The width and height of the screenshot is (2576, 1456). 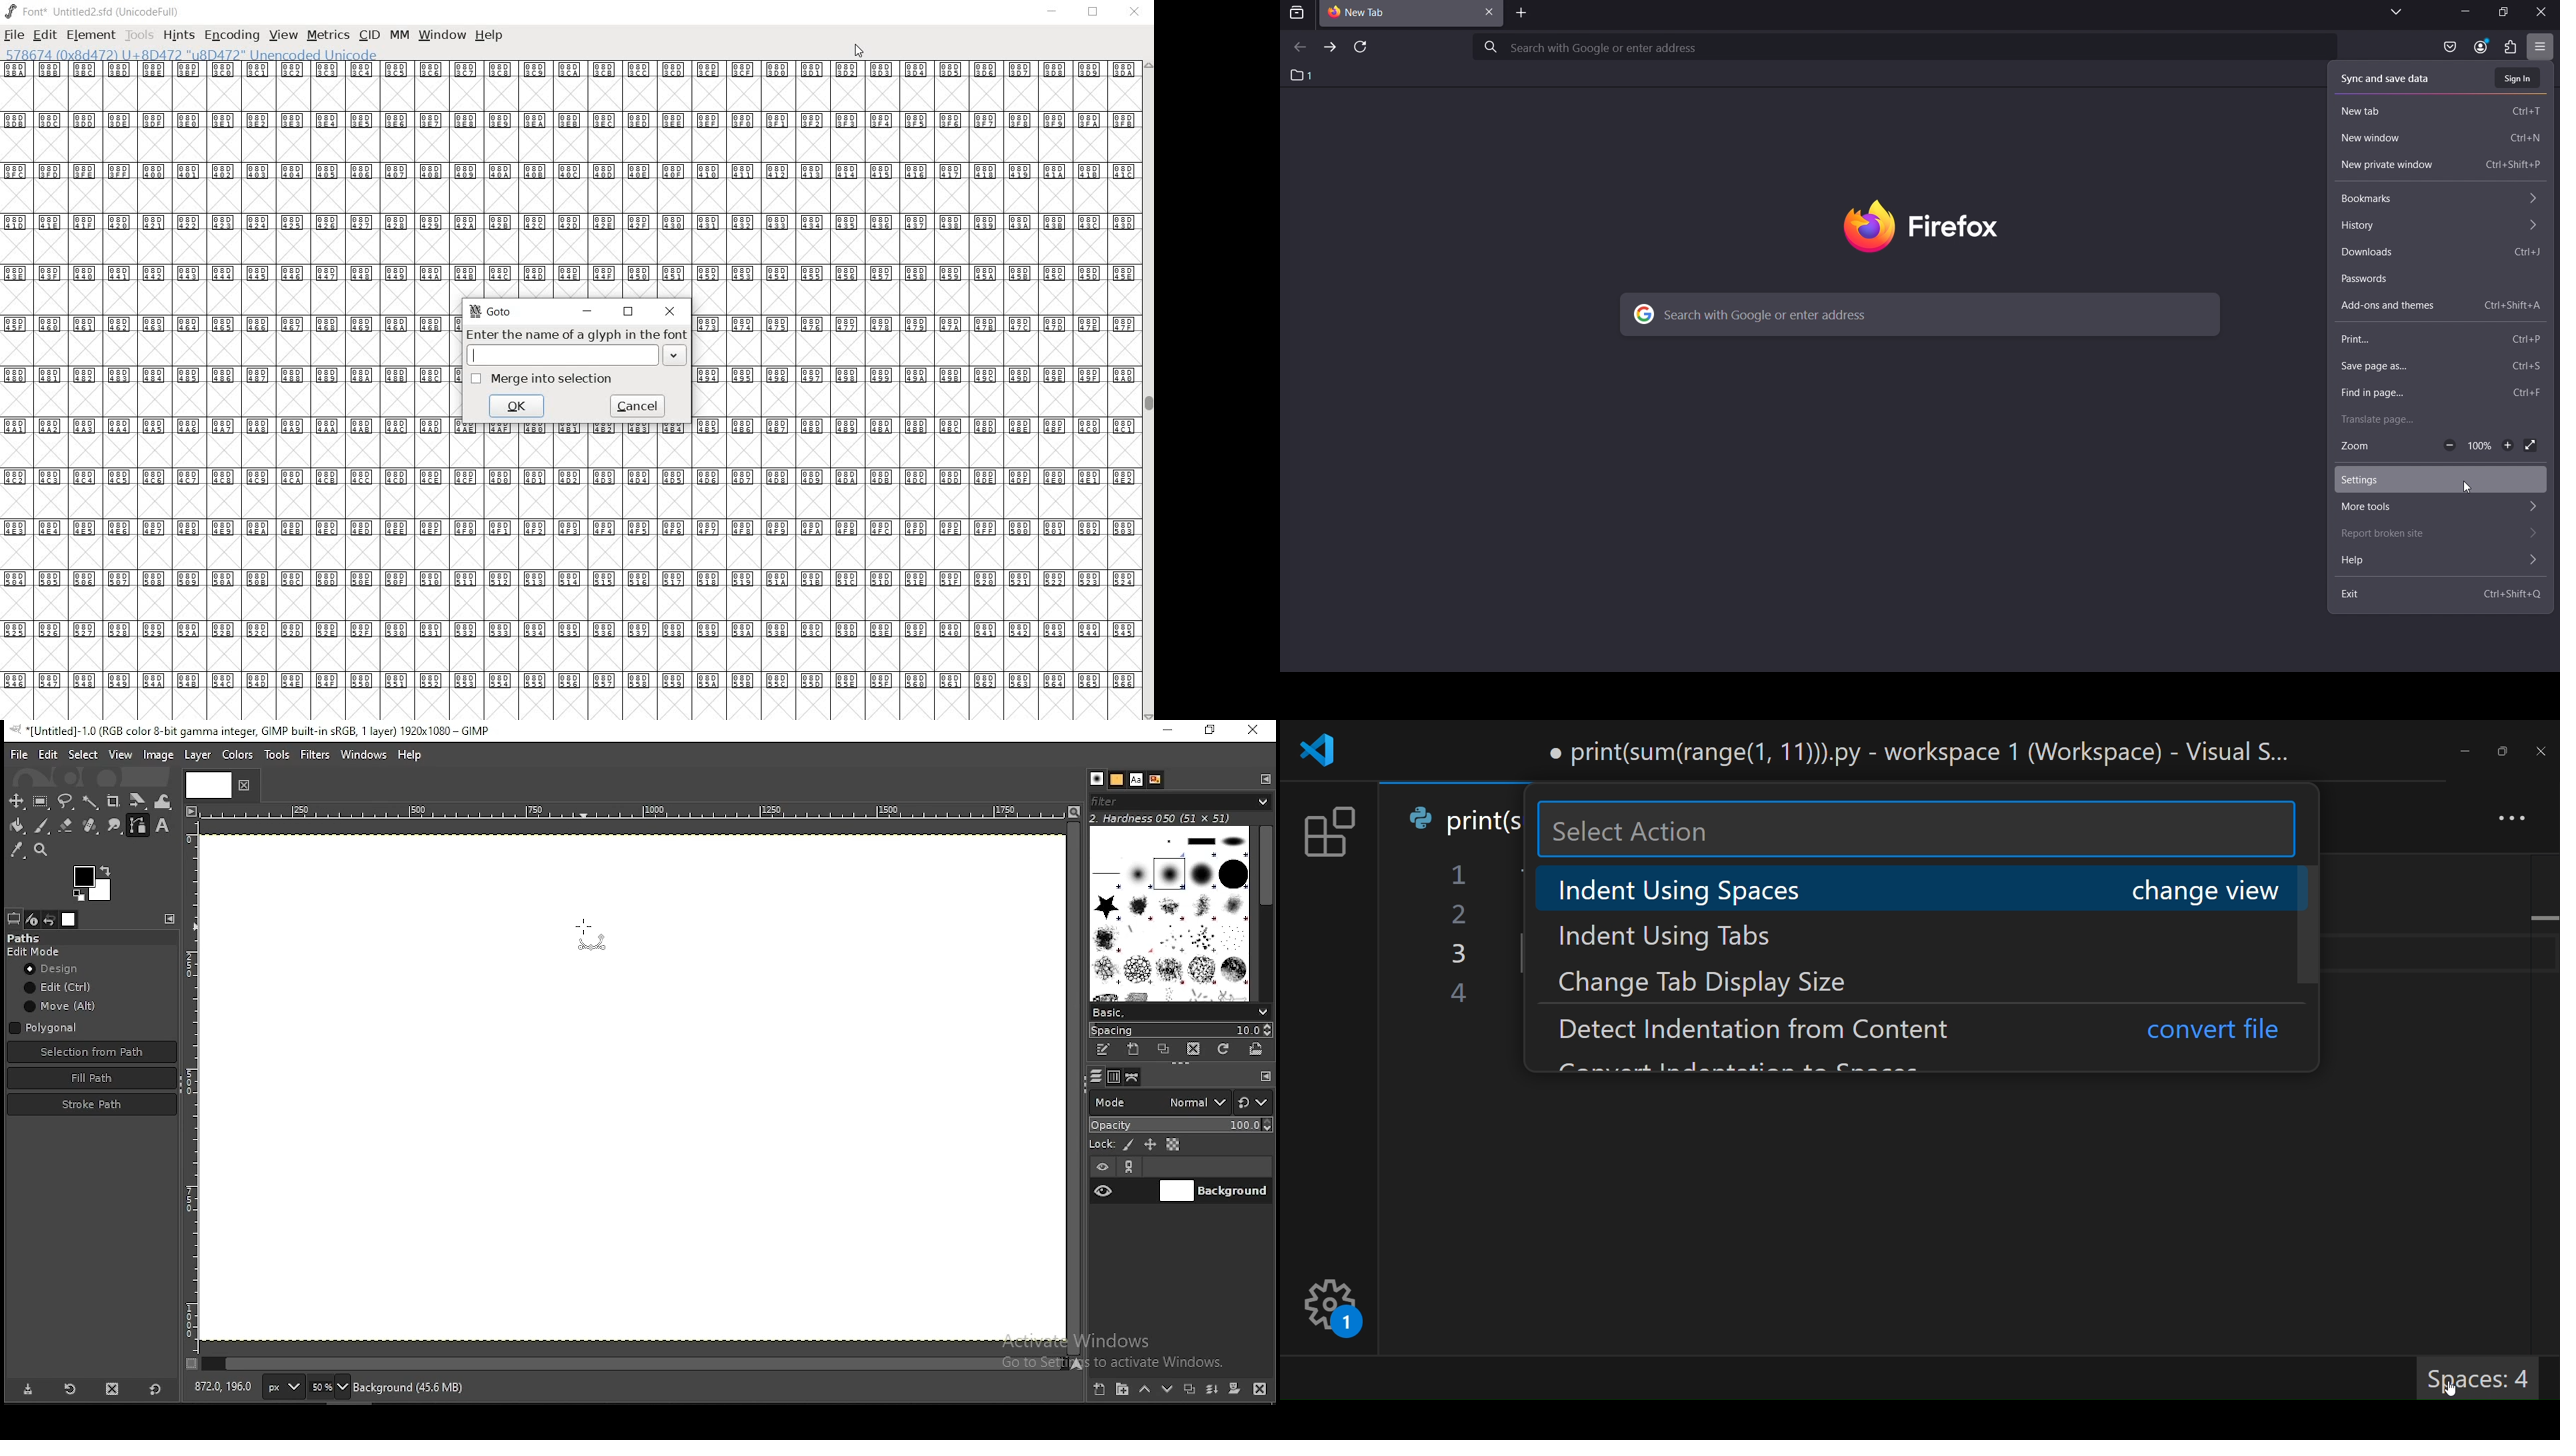 What do you see at coordinates (1921, 316) in the screenshot?
I see `search with google or enter address` at bounding box center [1921, 316].